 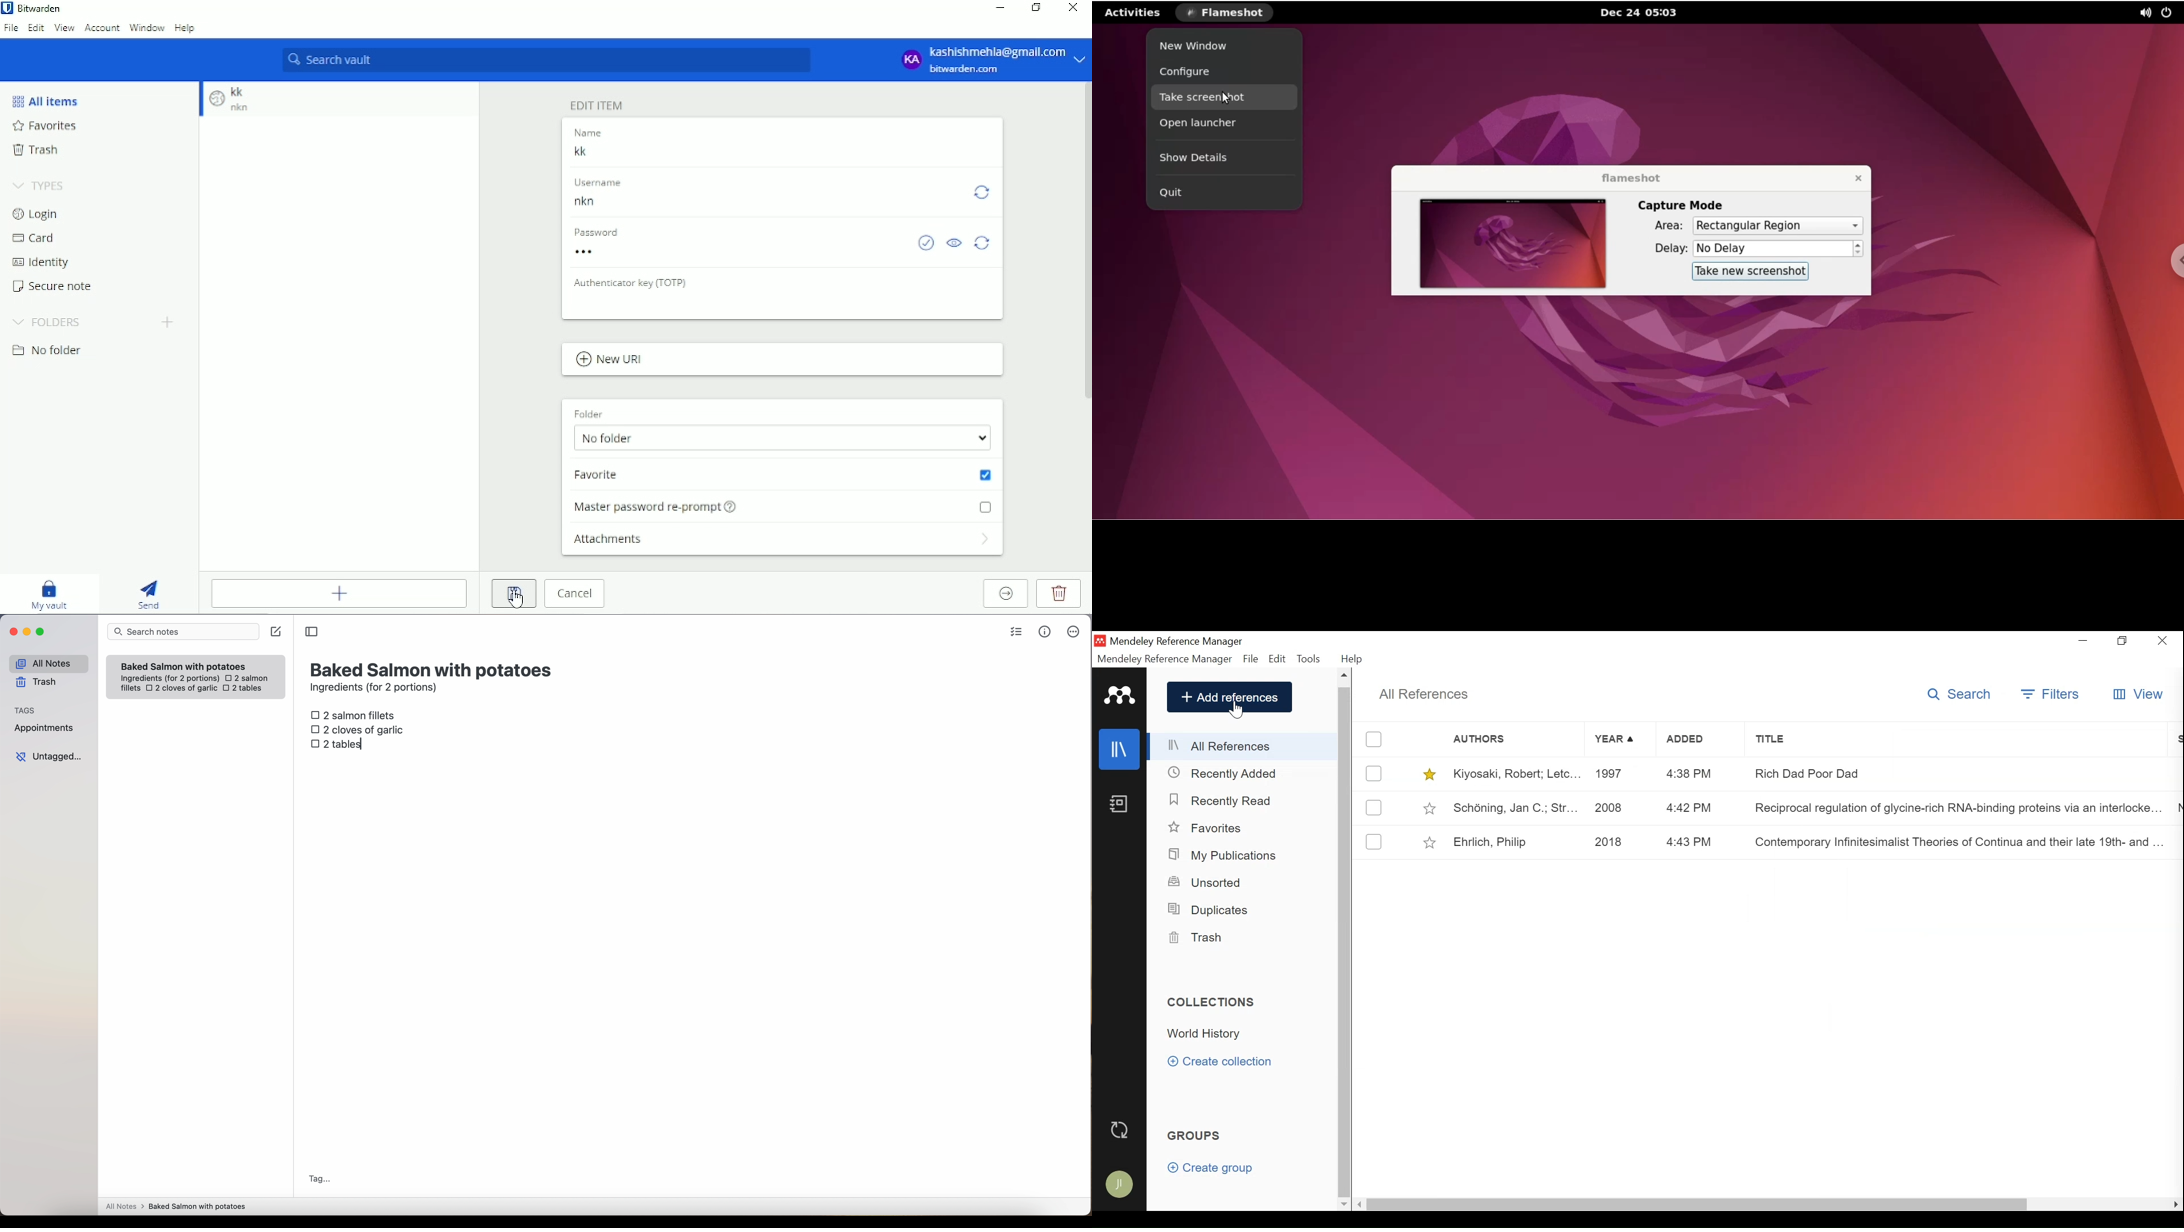 I want to click on tags, so click(x=25, y=710).